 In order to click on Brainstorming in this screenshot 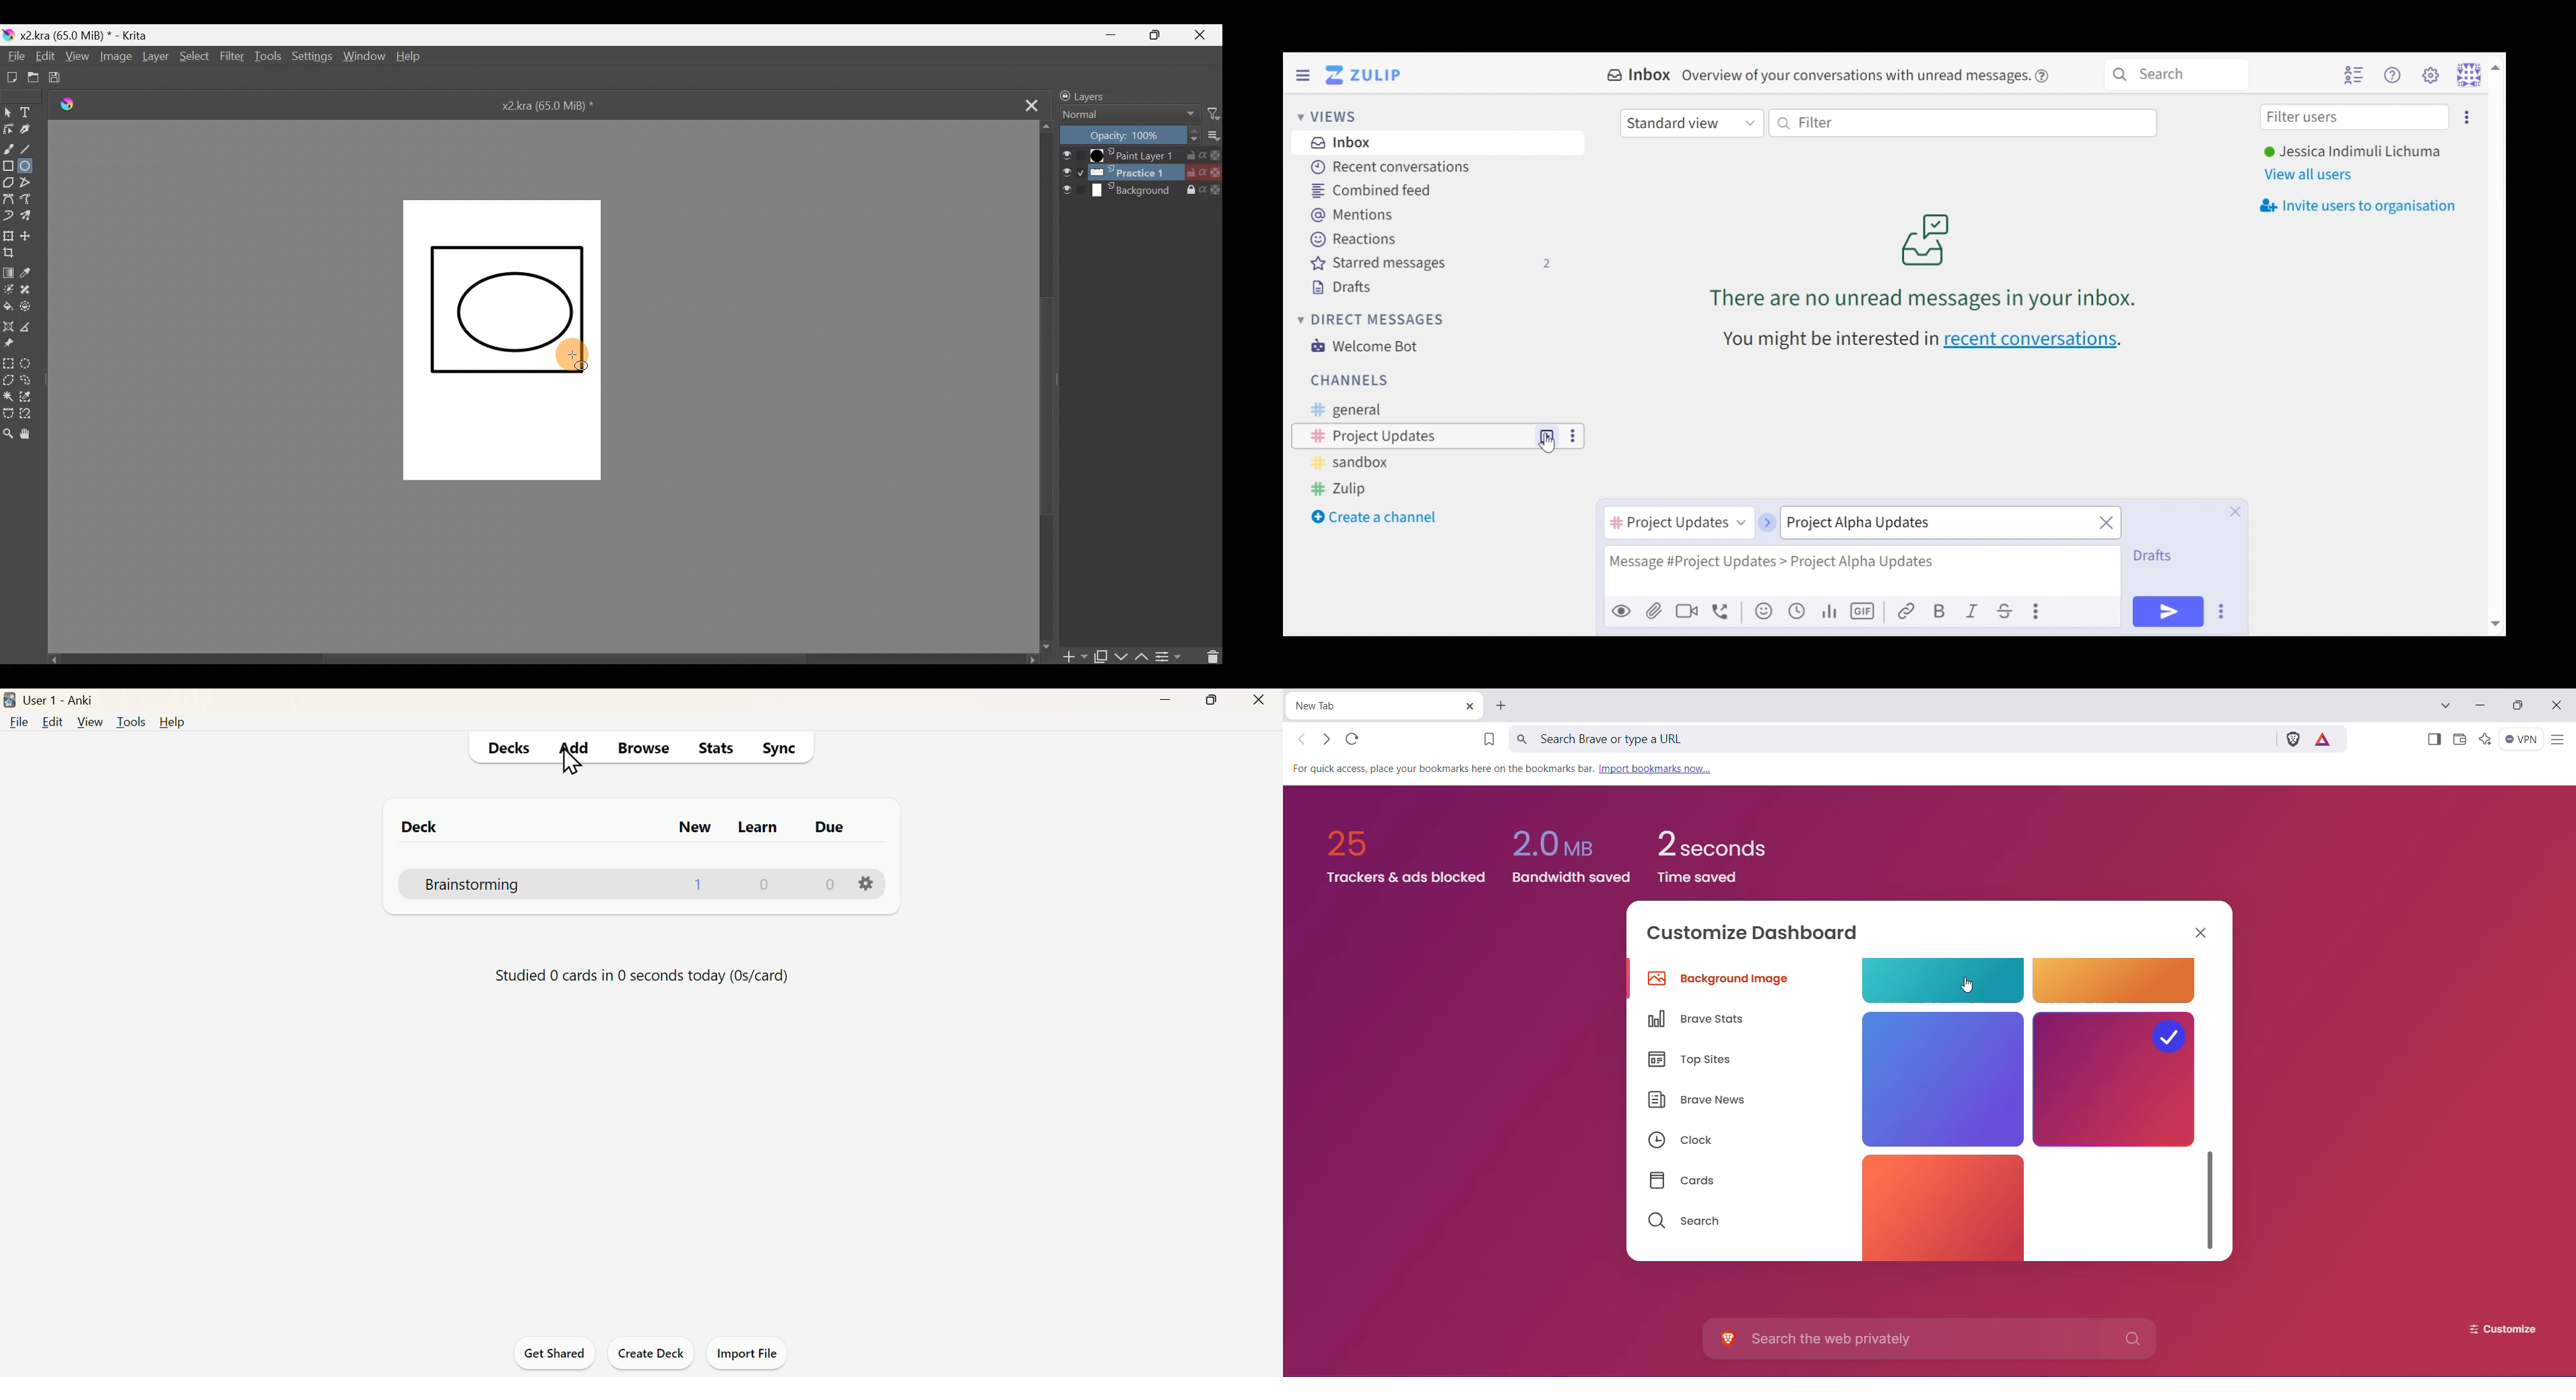, I will do `click(646, 883)`.